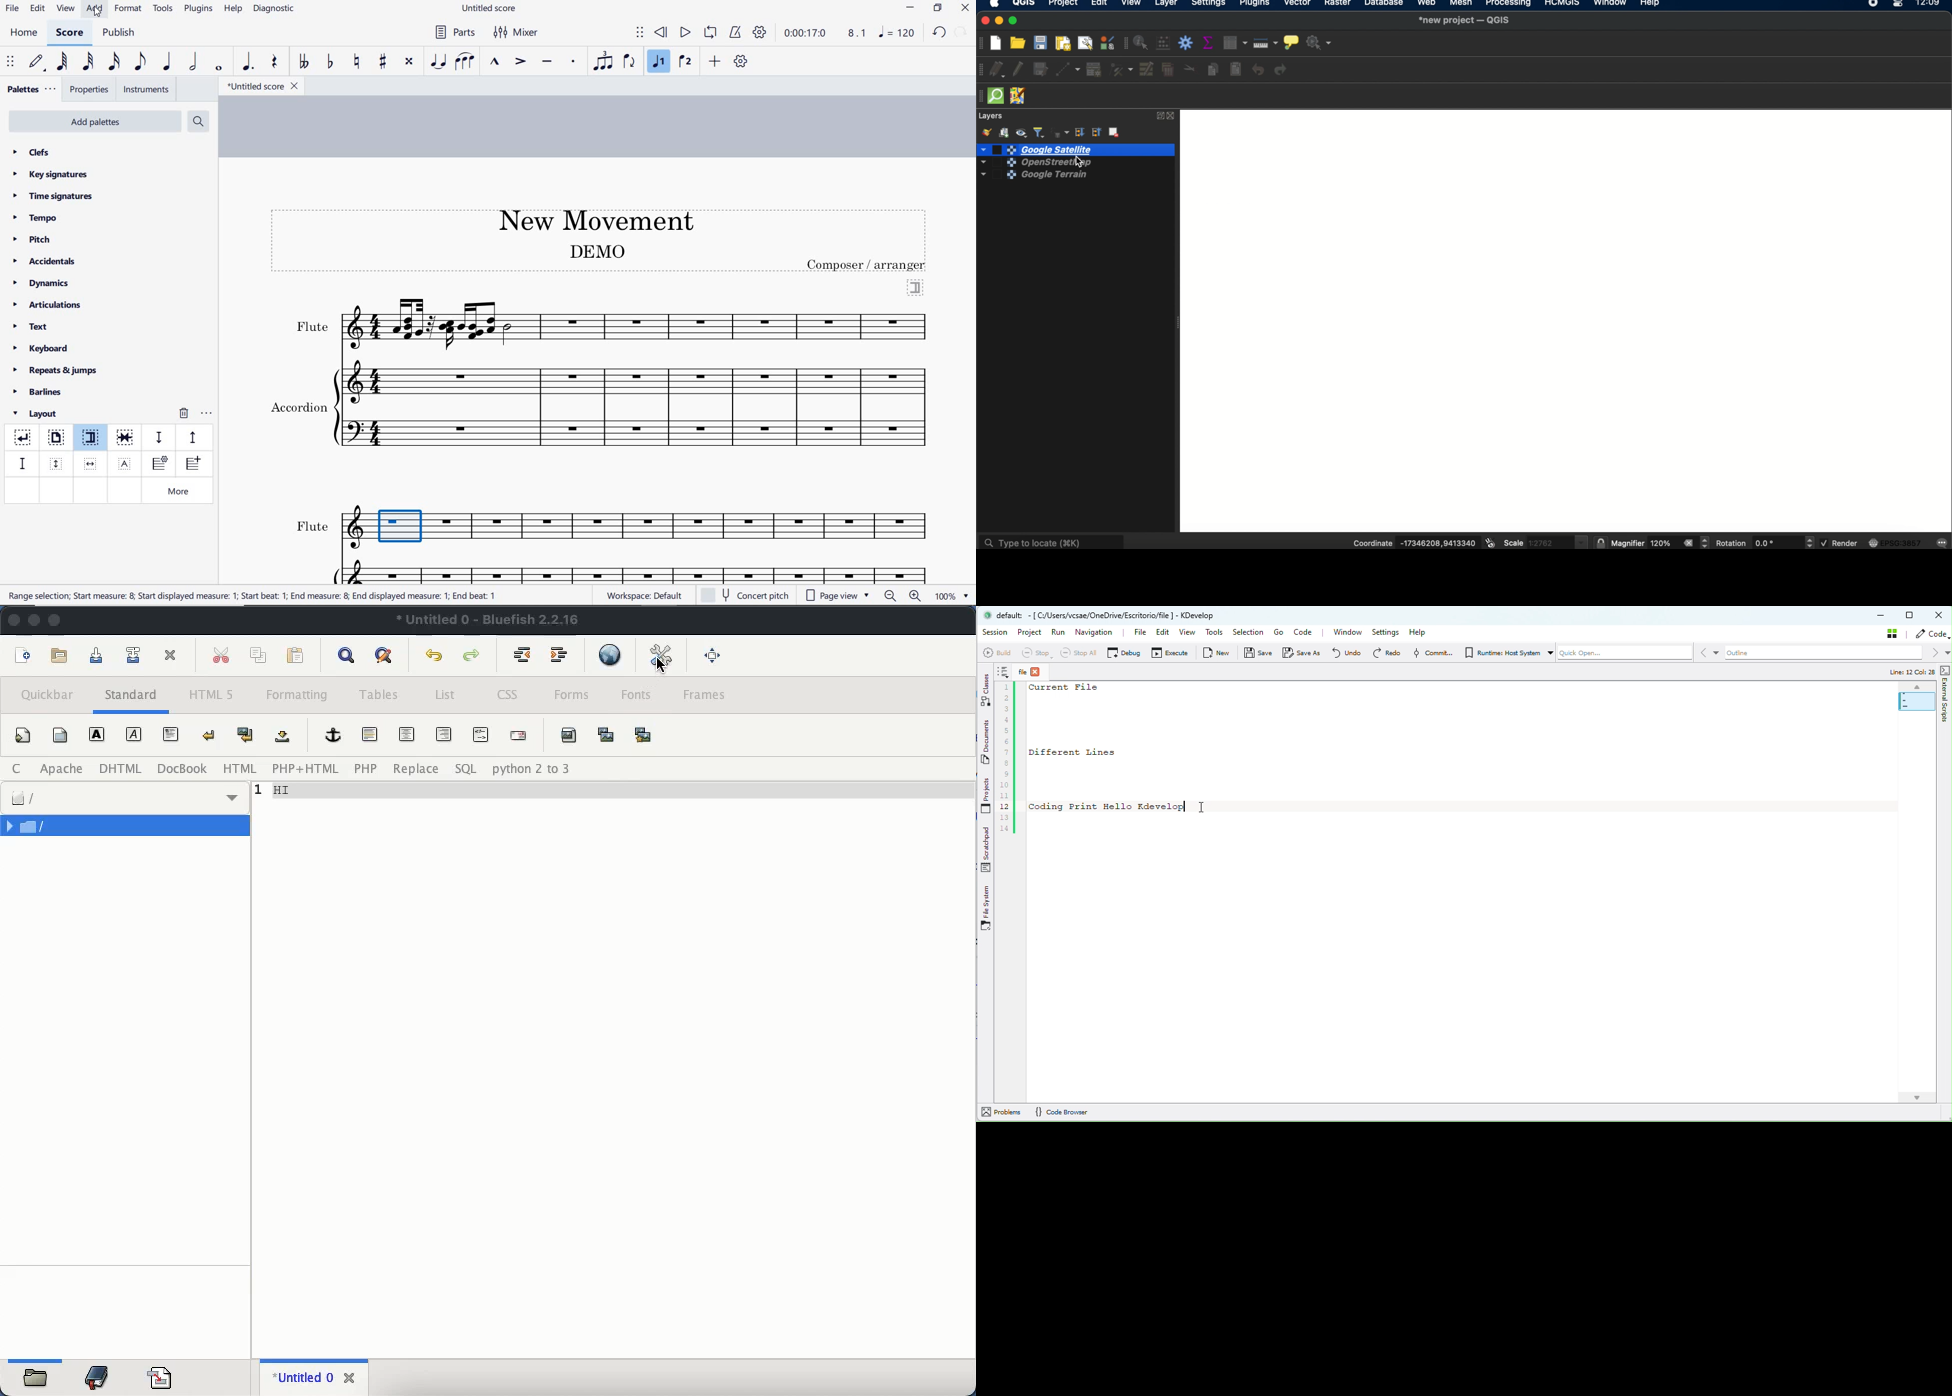 The height and width of the screenshot is (1400, 1960). What do you see at coordinates (383, 657) in the screenshot?
I see `advanced find and replace` at bounding box center [383, 657].